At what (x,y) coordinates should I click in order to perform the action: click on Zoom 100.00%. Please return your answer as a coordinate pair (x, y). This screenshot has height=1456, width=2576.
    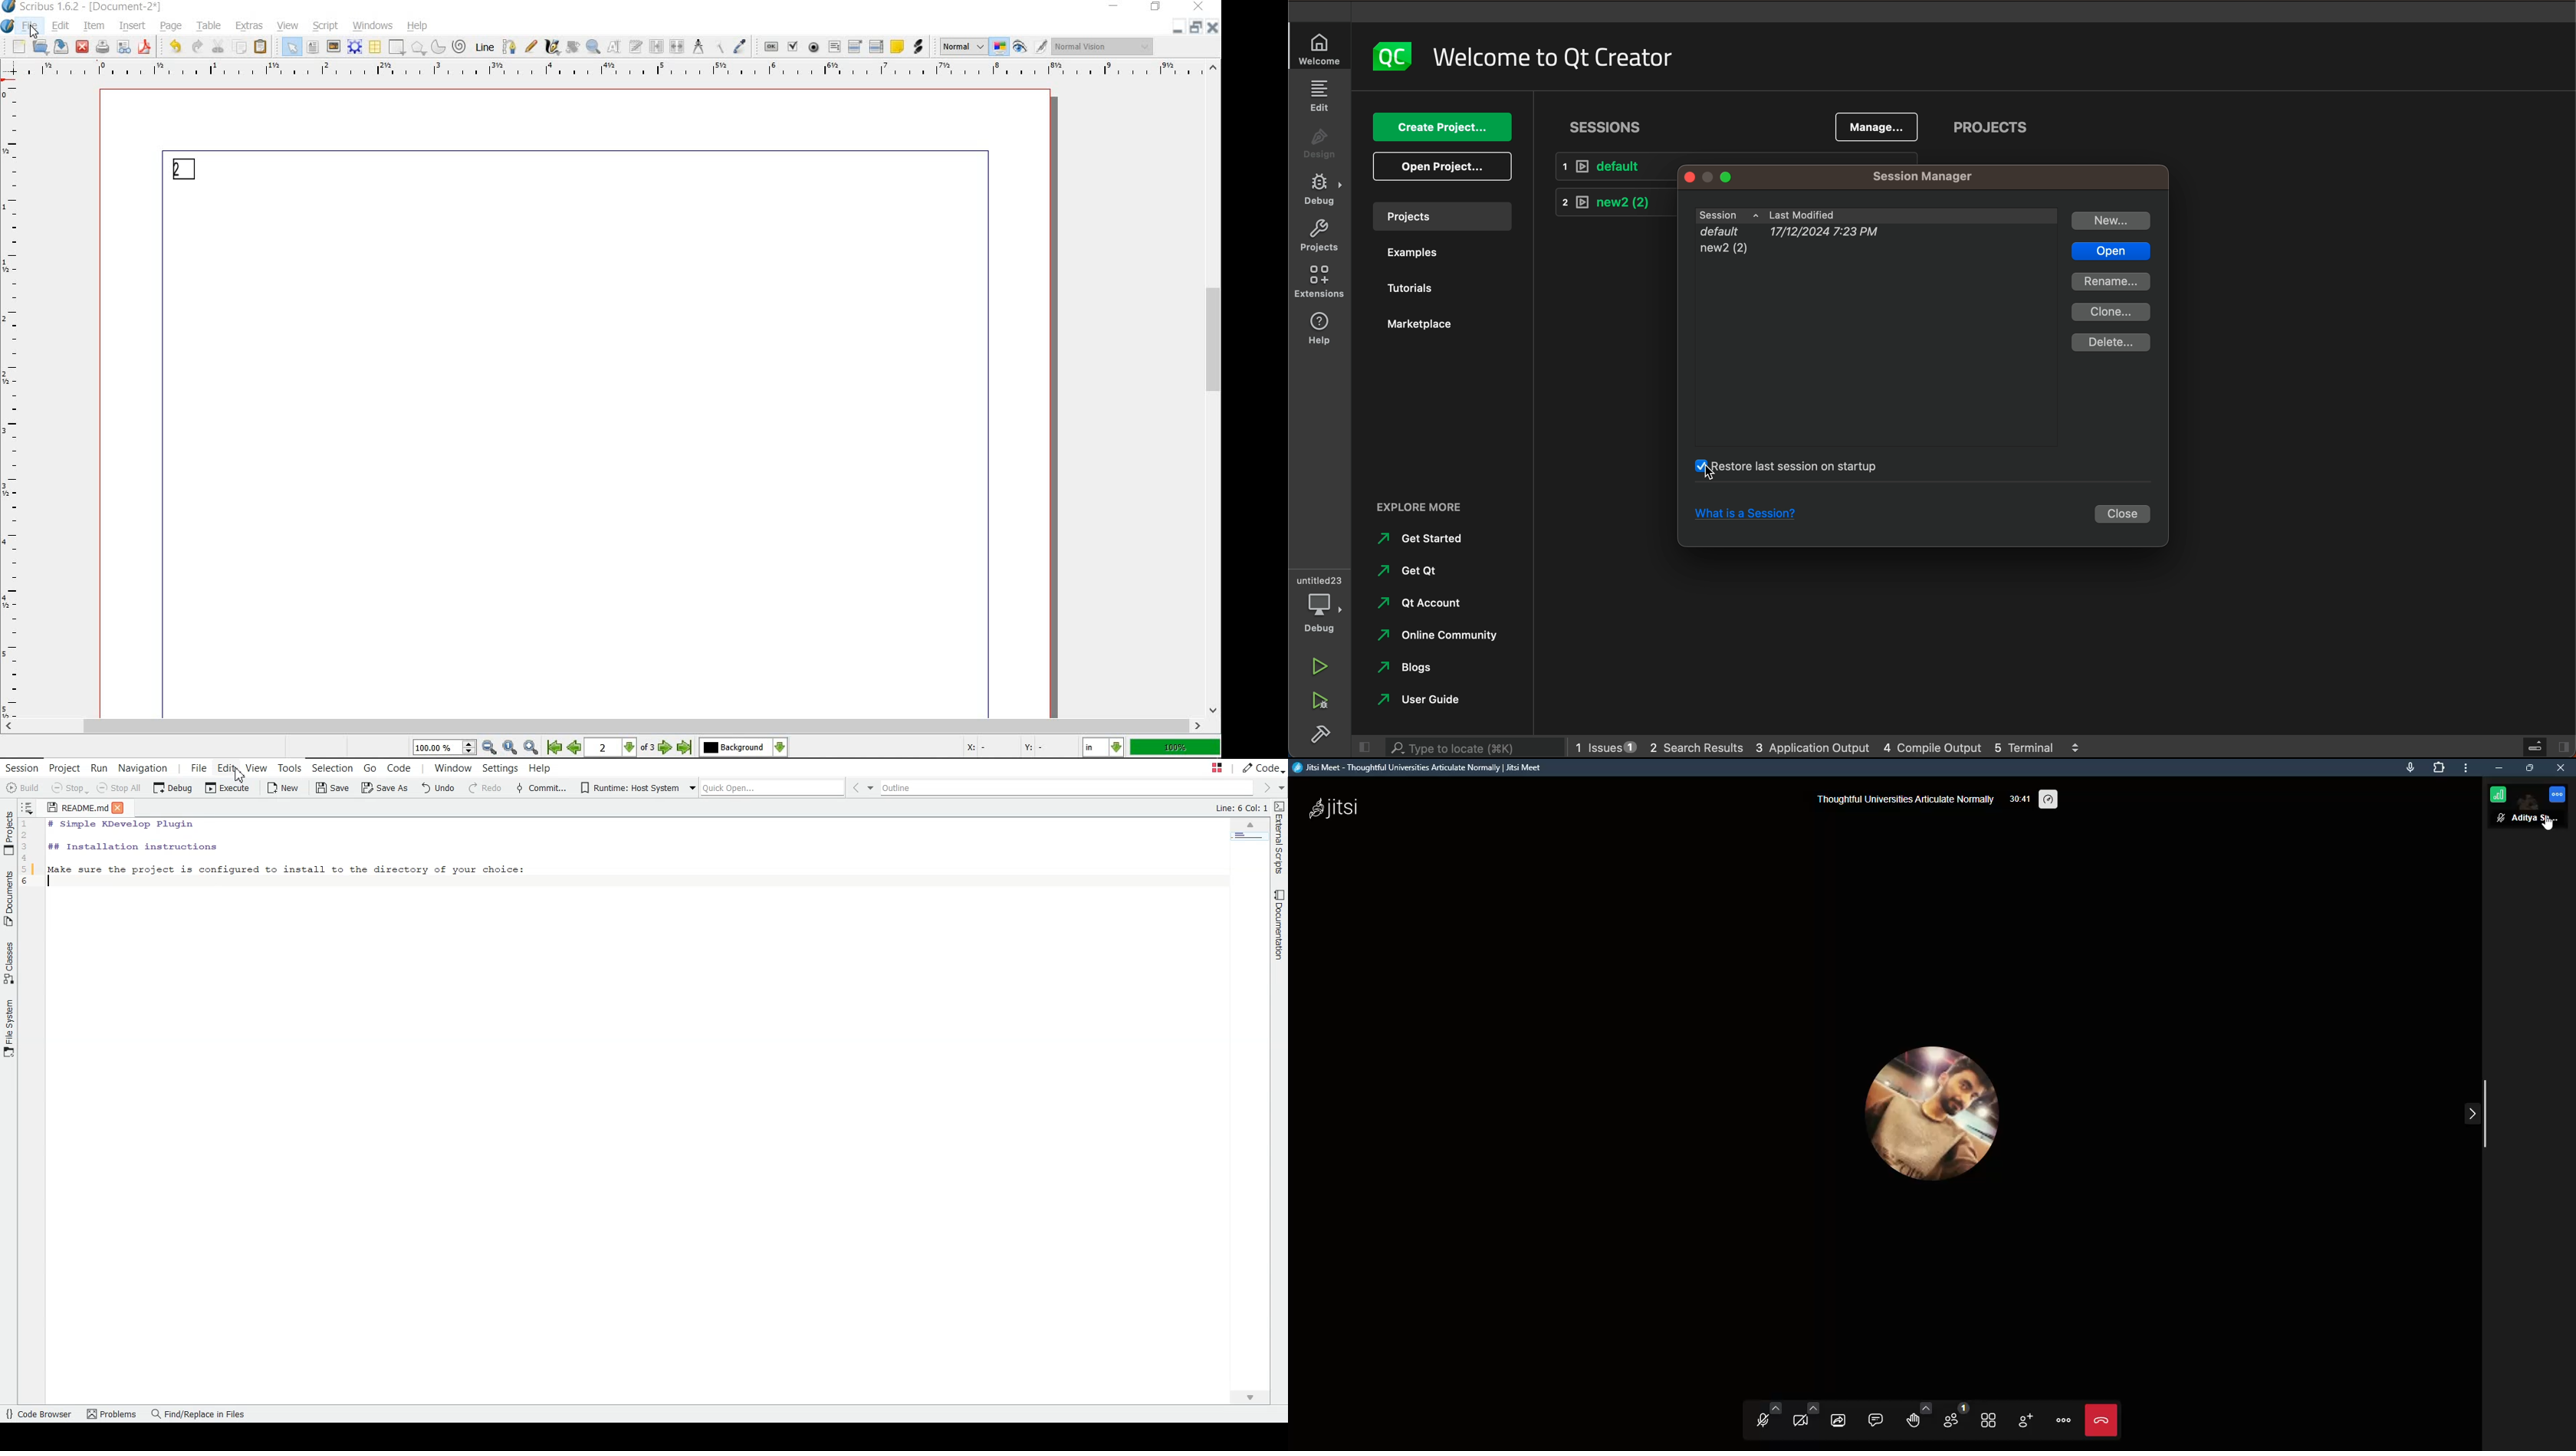
    Looking at the image, I should click on (443, 749).